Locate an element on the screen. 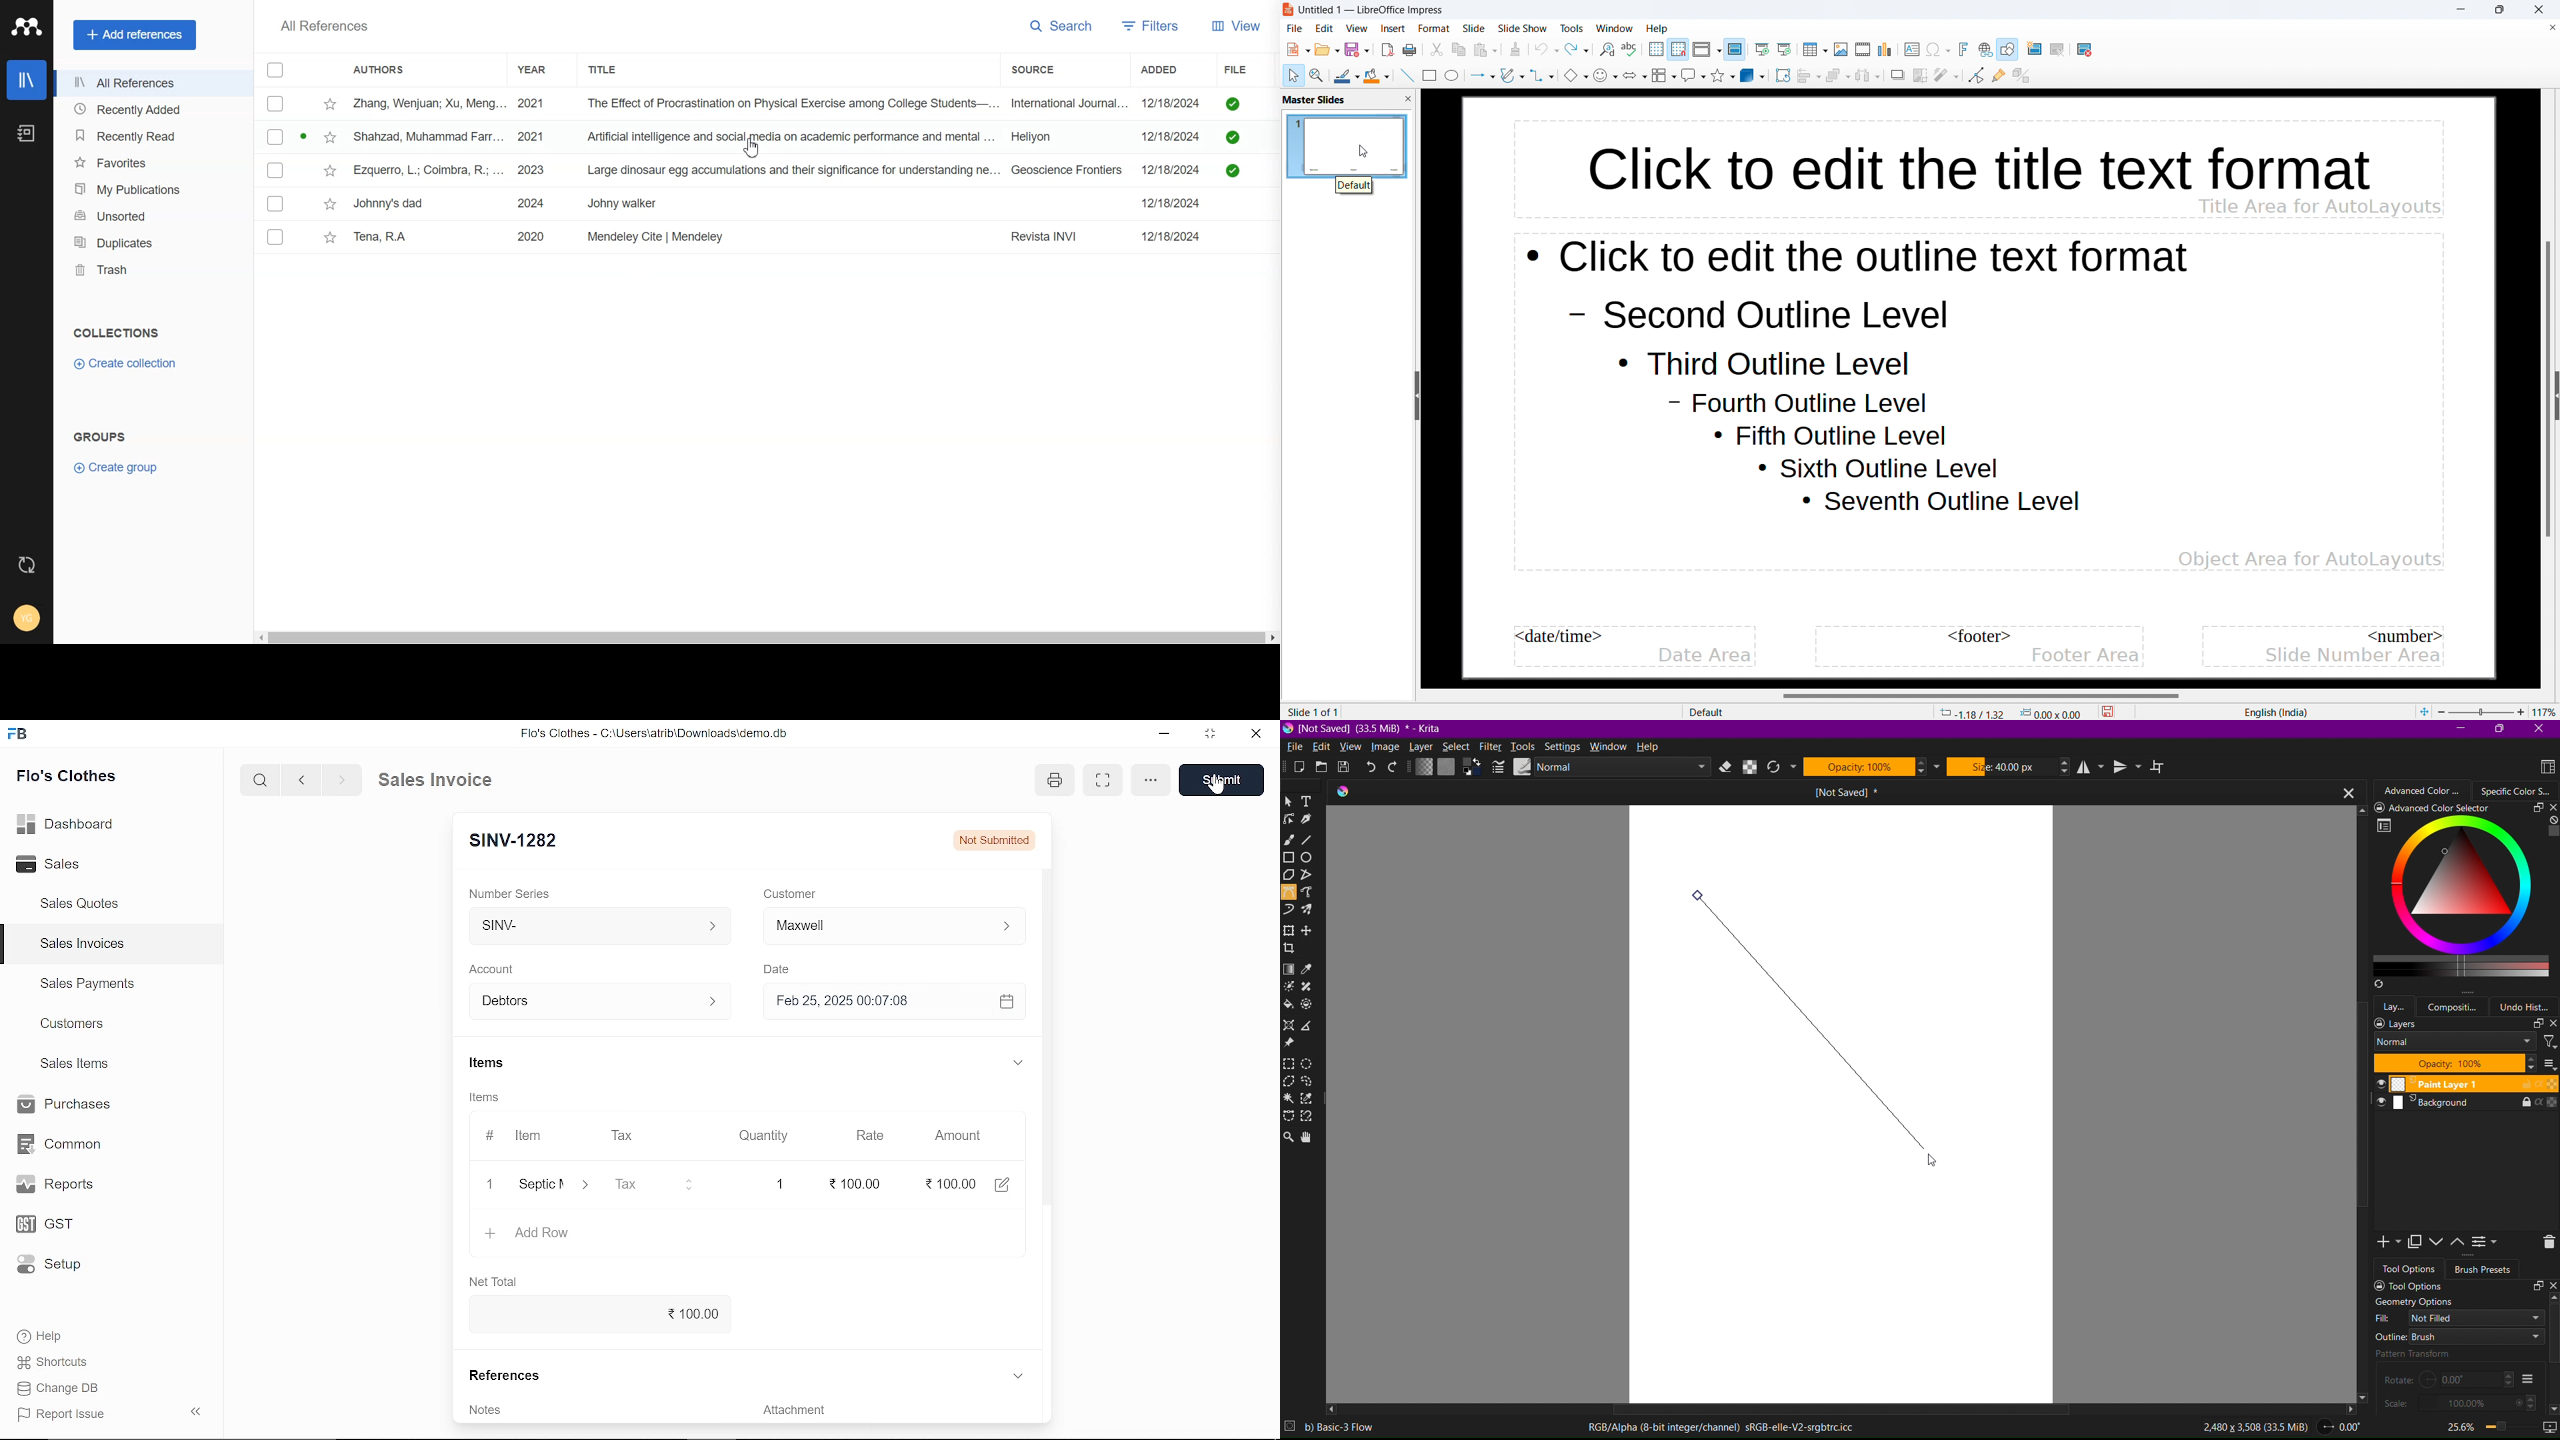 This screenshot has width=2576, height=1456. align objects is located at coordinates (1808, 76).